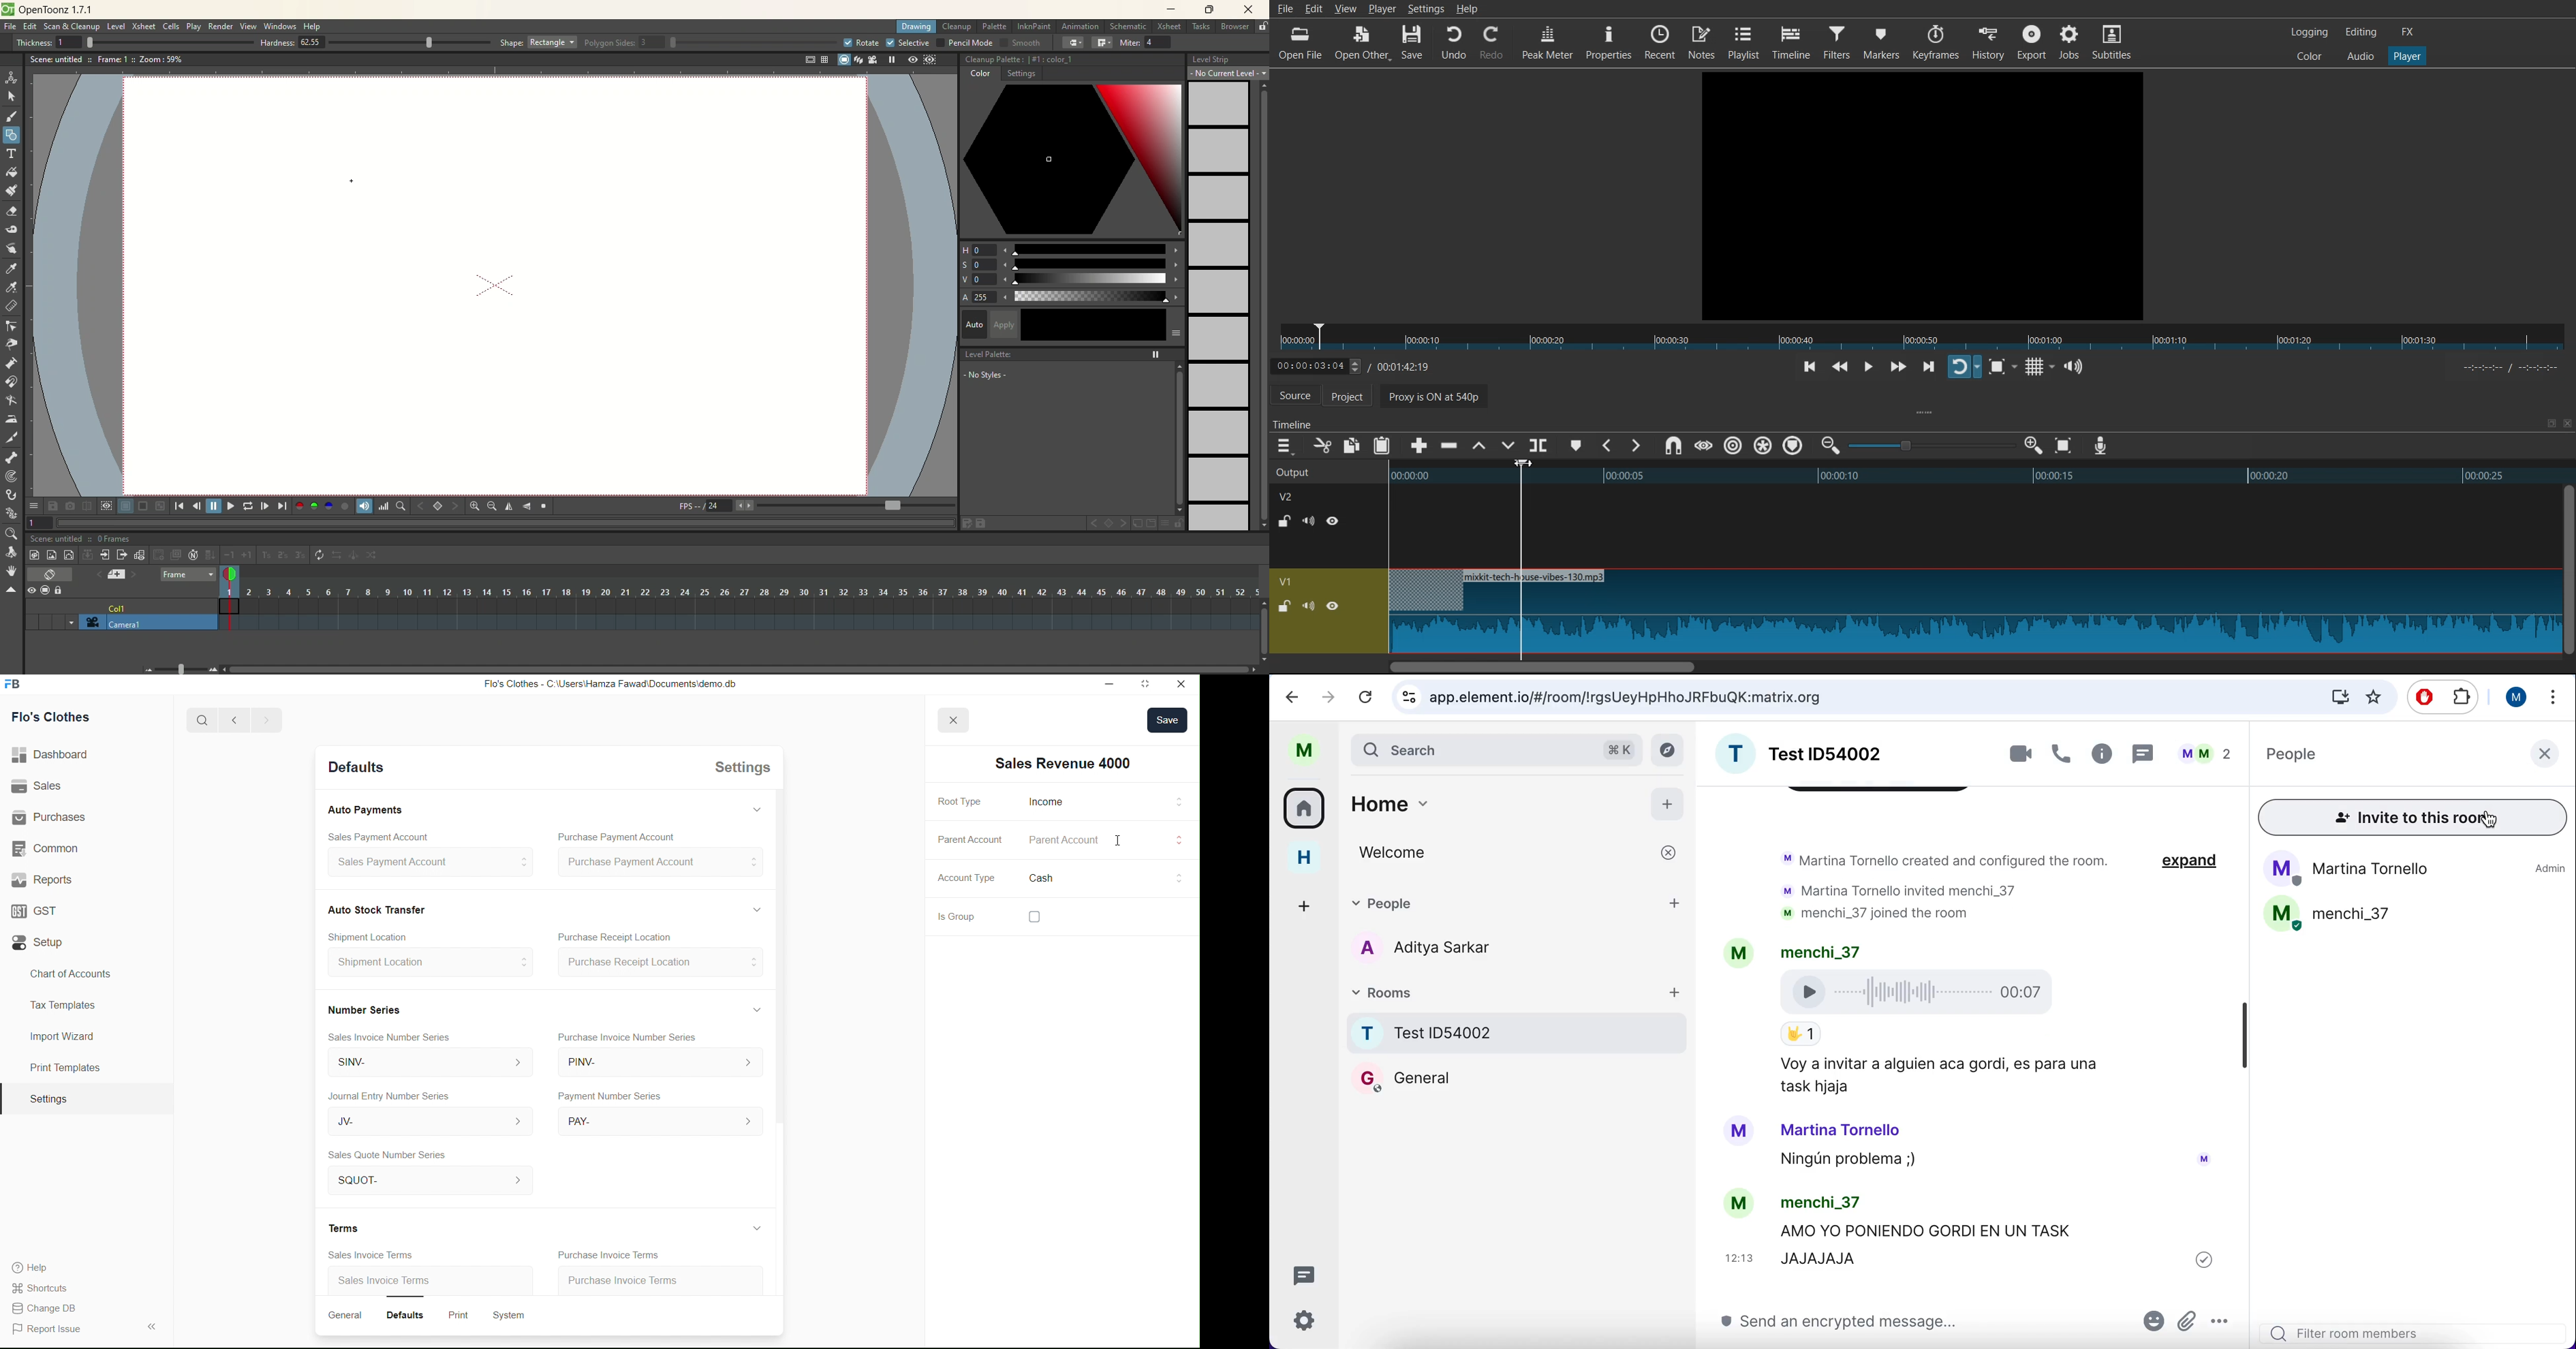  What do you see at coordinates (1495, 750) in the screenshot?
I see `search` at bounding box center [1495, 750].